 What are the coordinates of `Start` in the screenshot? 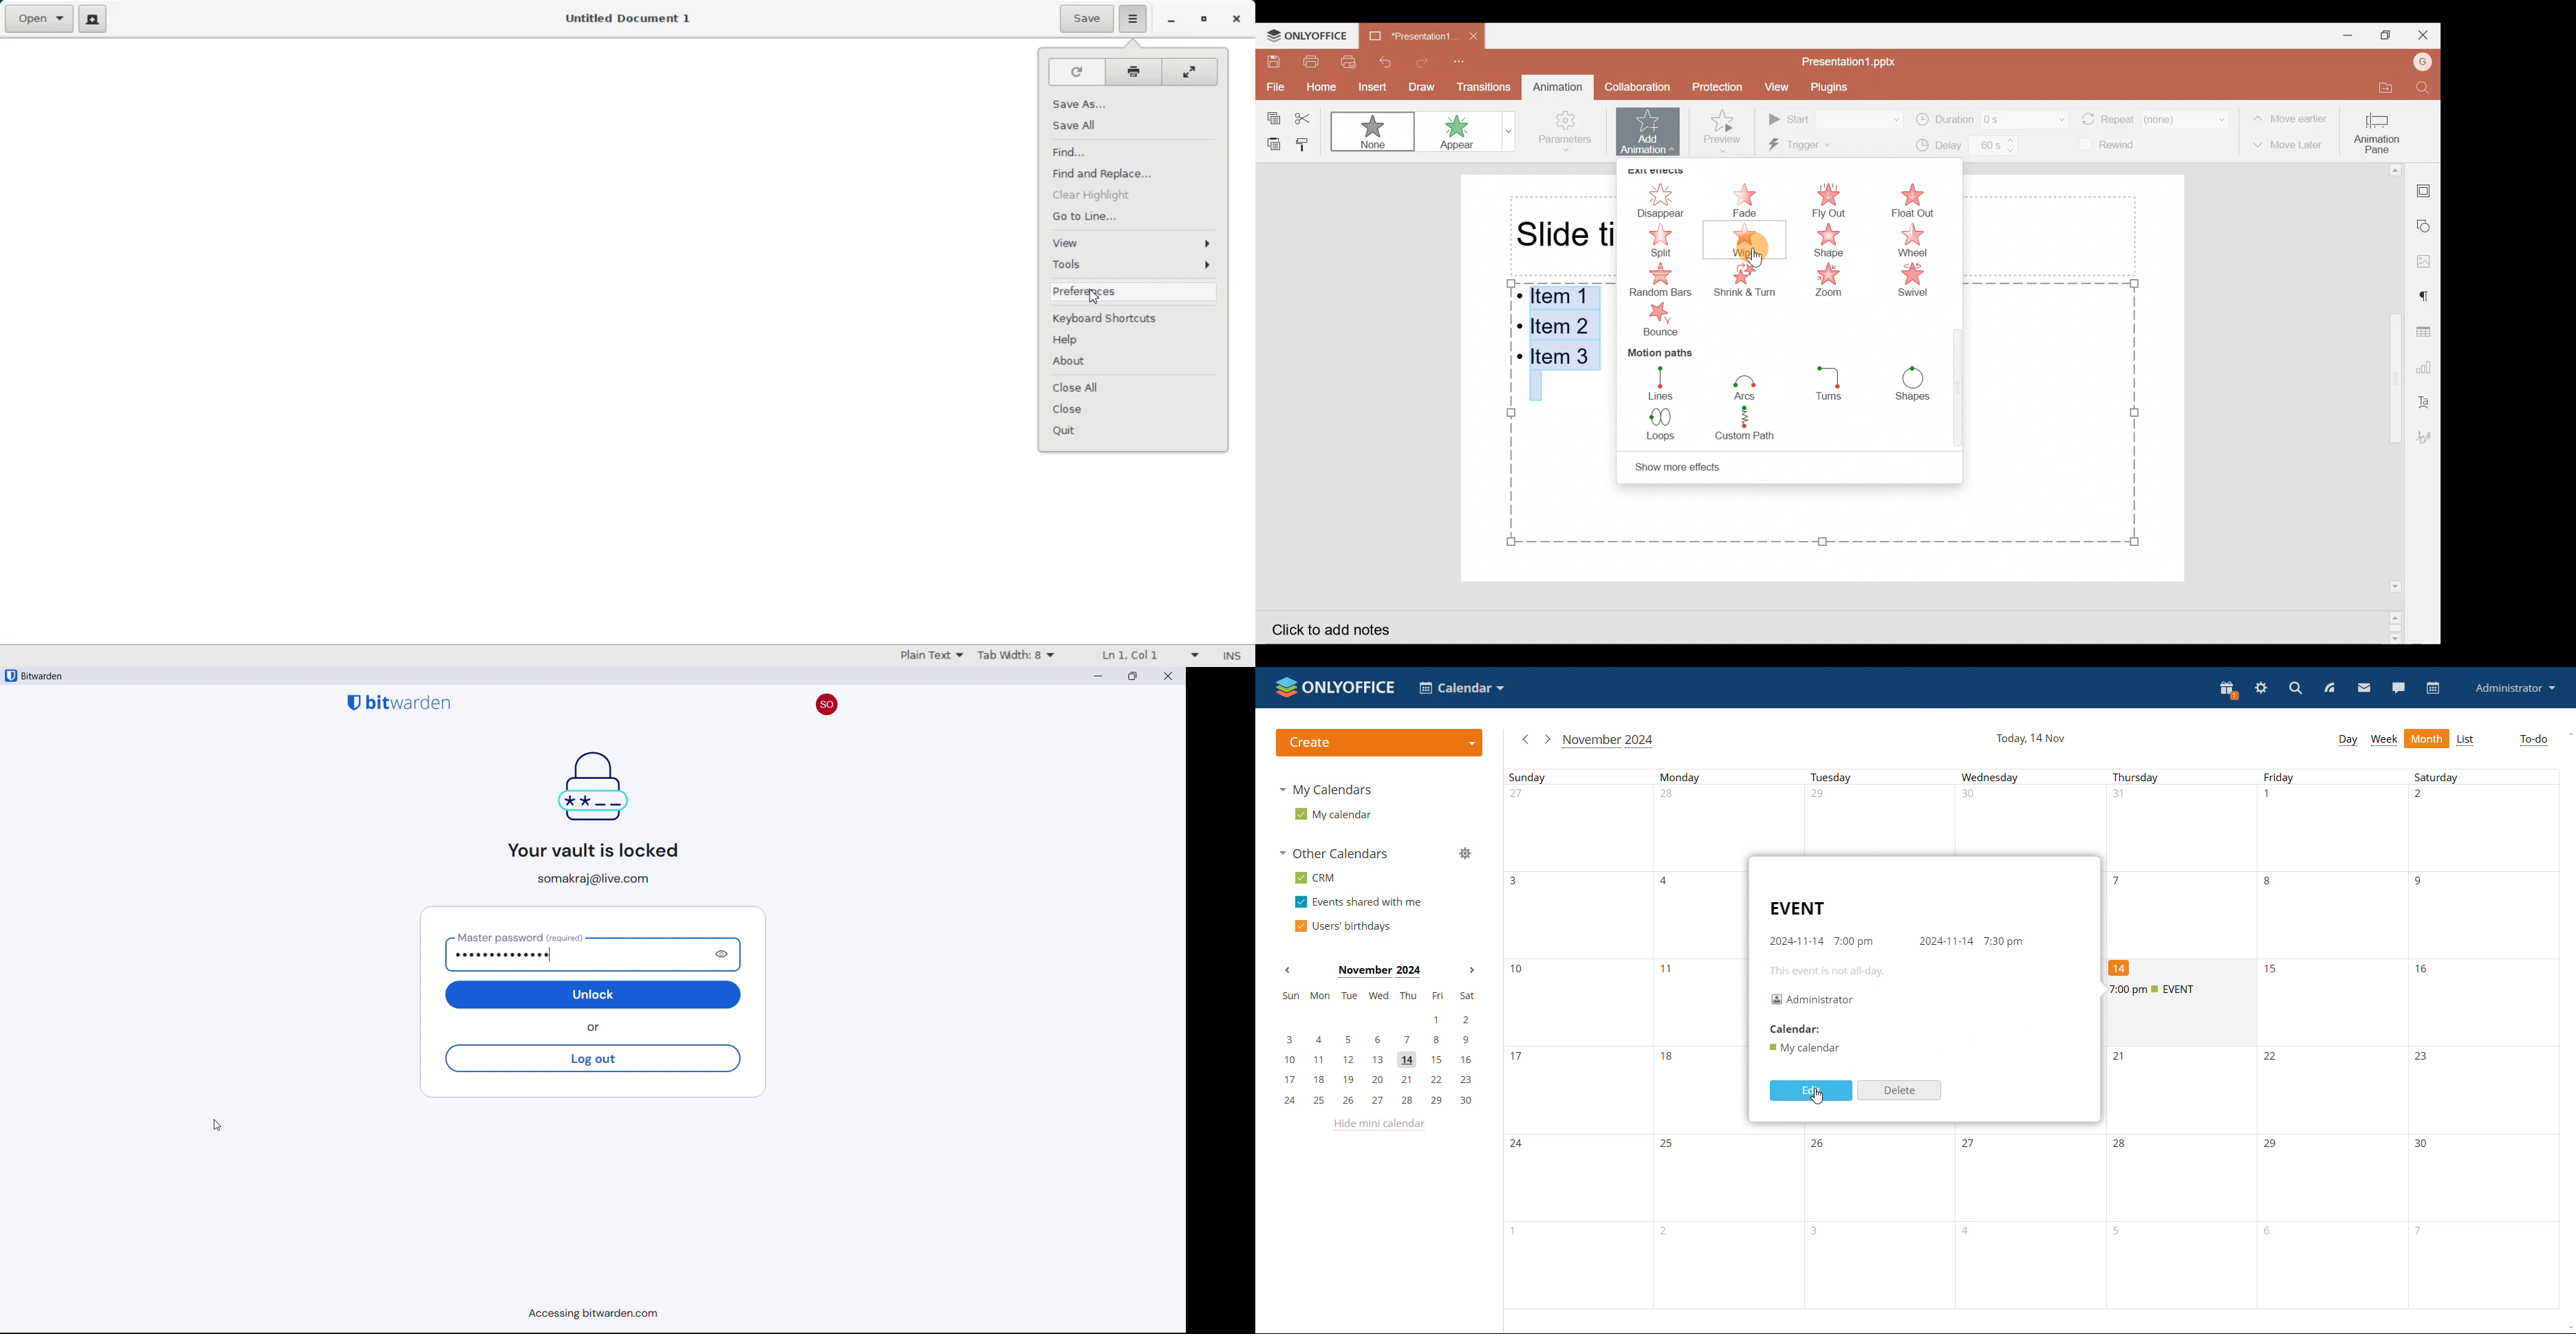 It's located at (1836, 117).